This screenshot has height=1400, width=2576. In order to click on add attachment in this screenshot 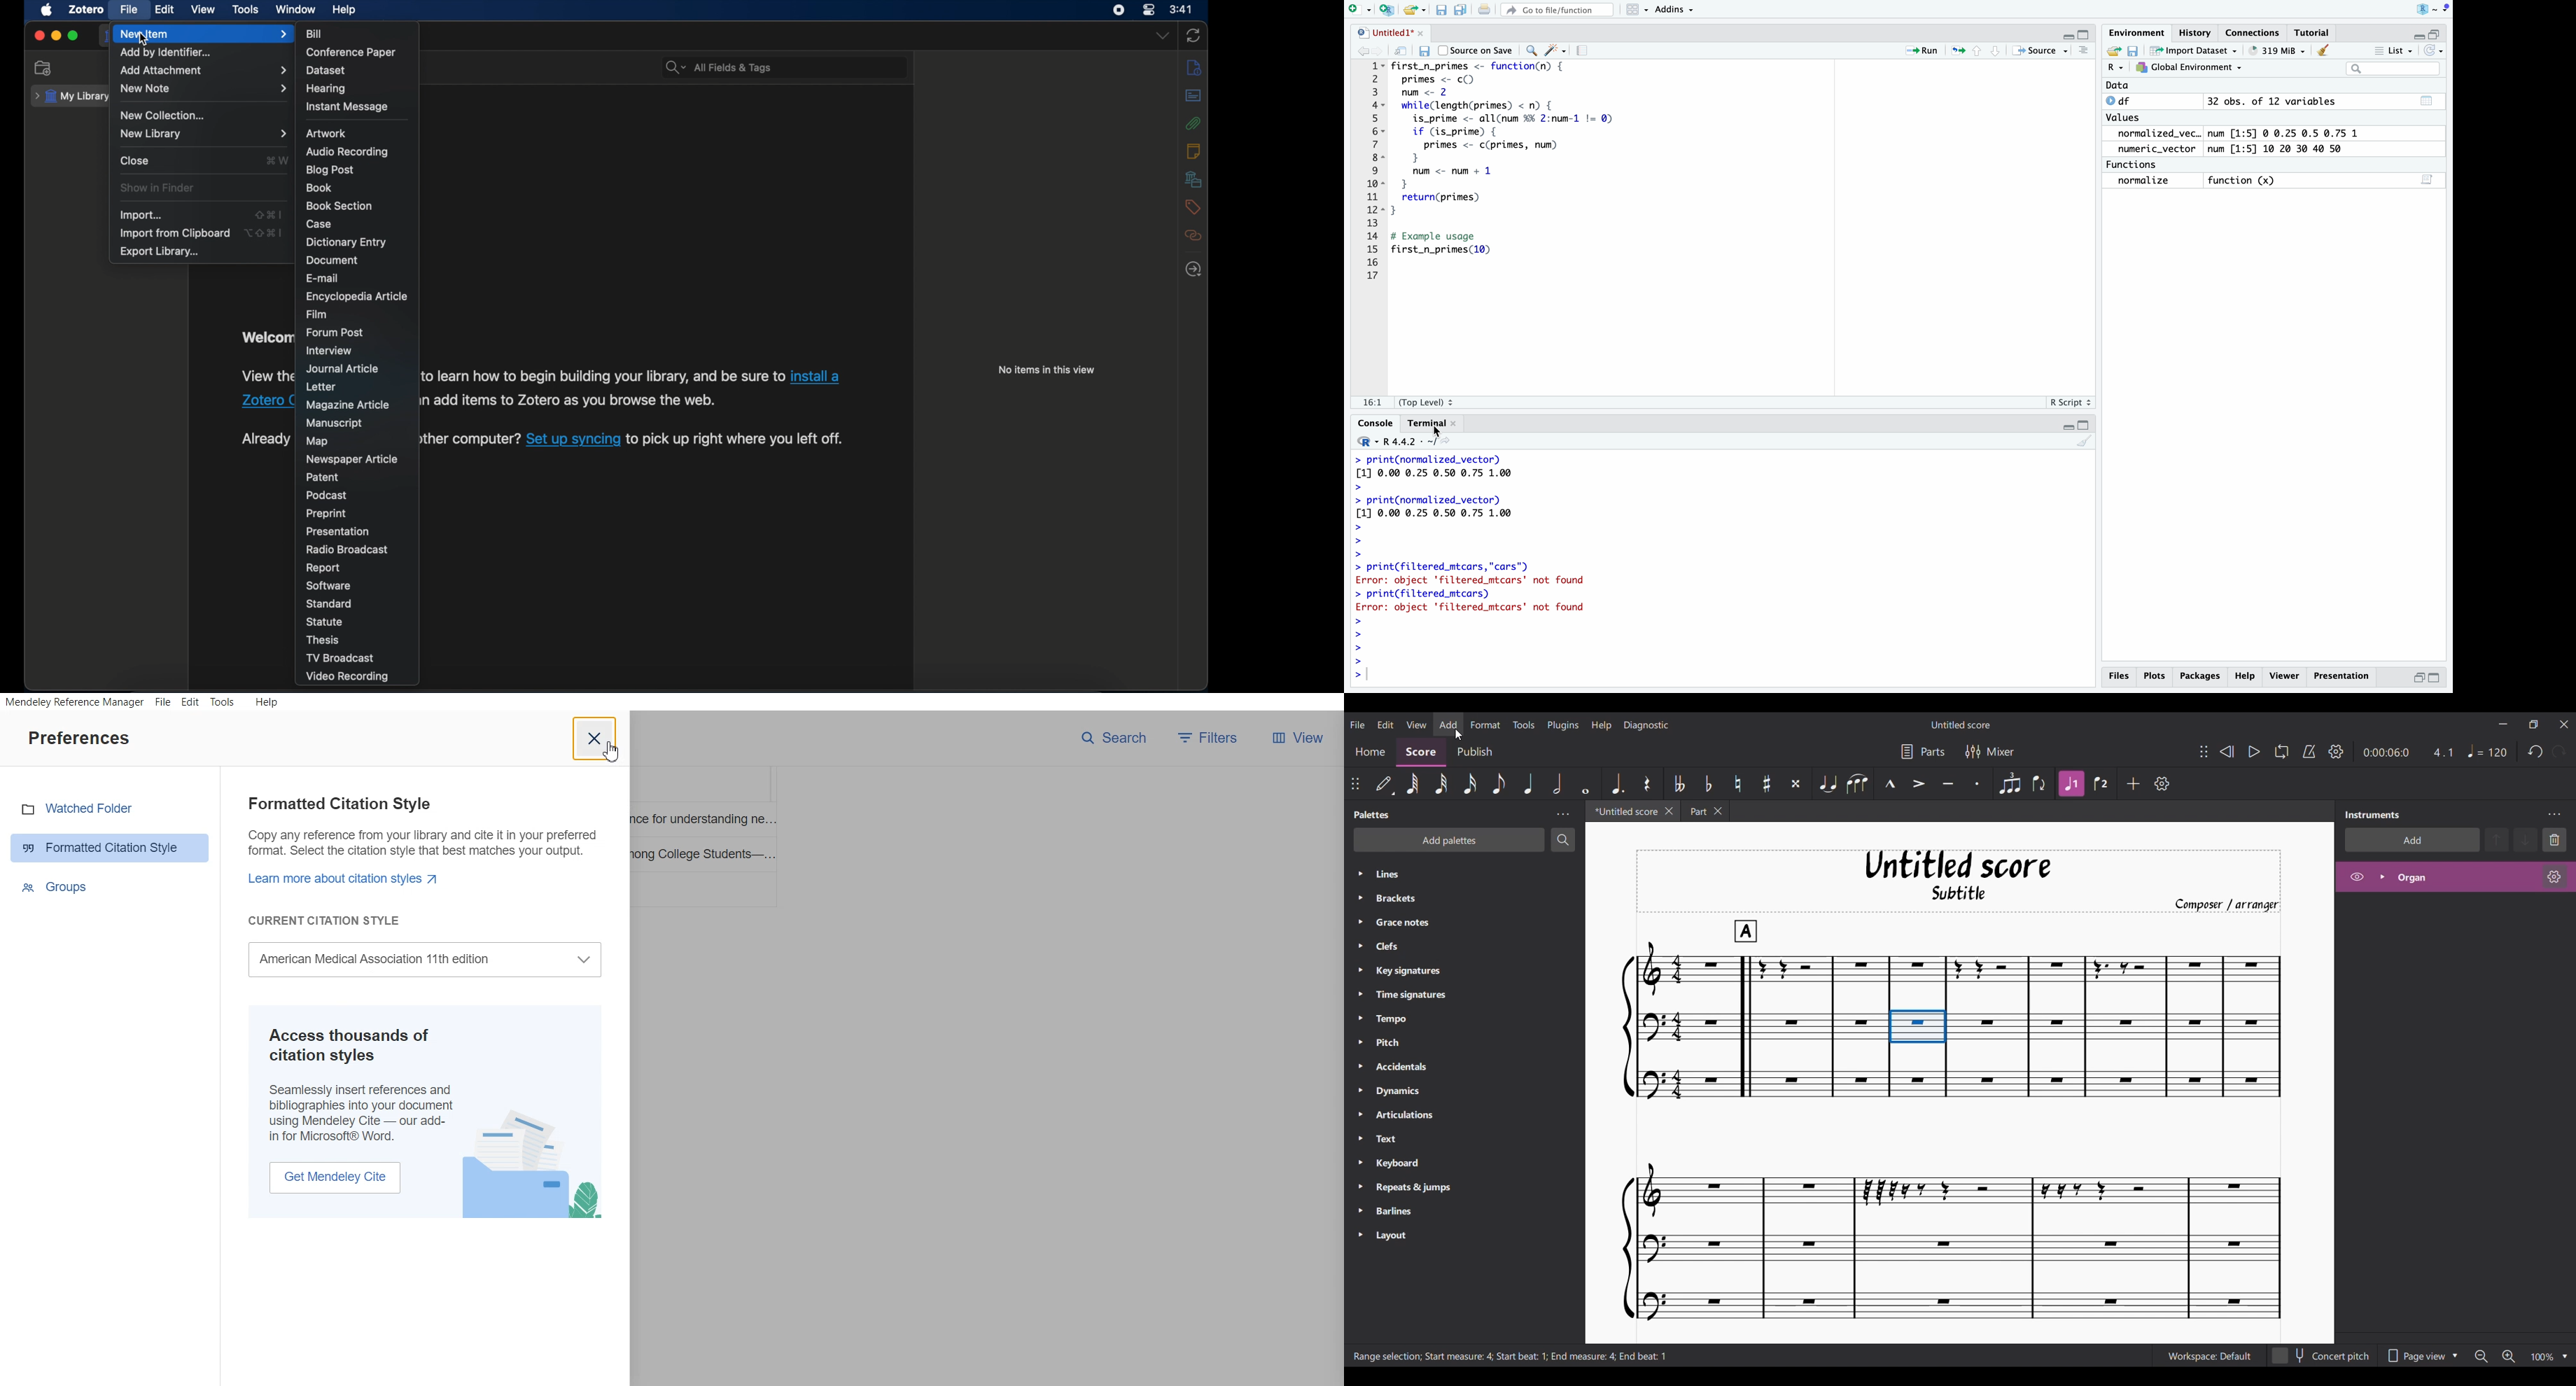, I will do `click(205, 71)`.